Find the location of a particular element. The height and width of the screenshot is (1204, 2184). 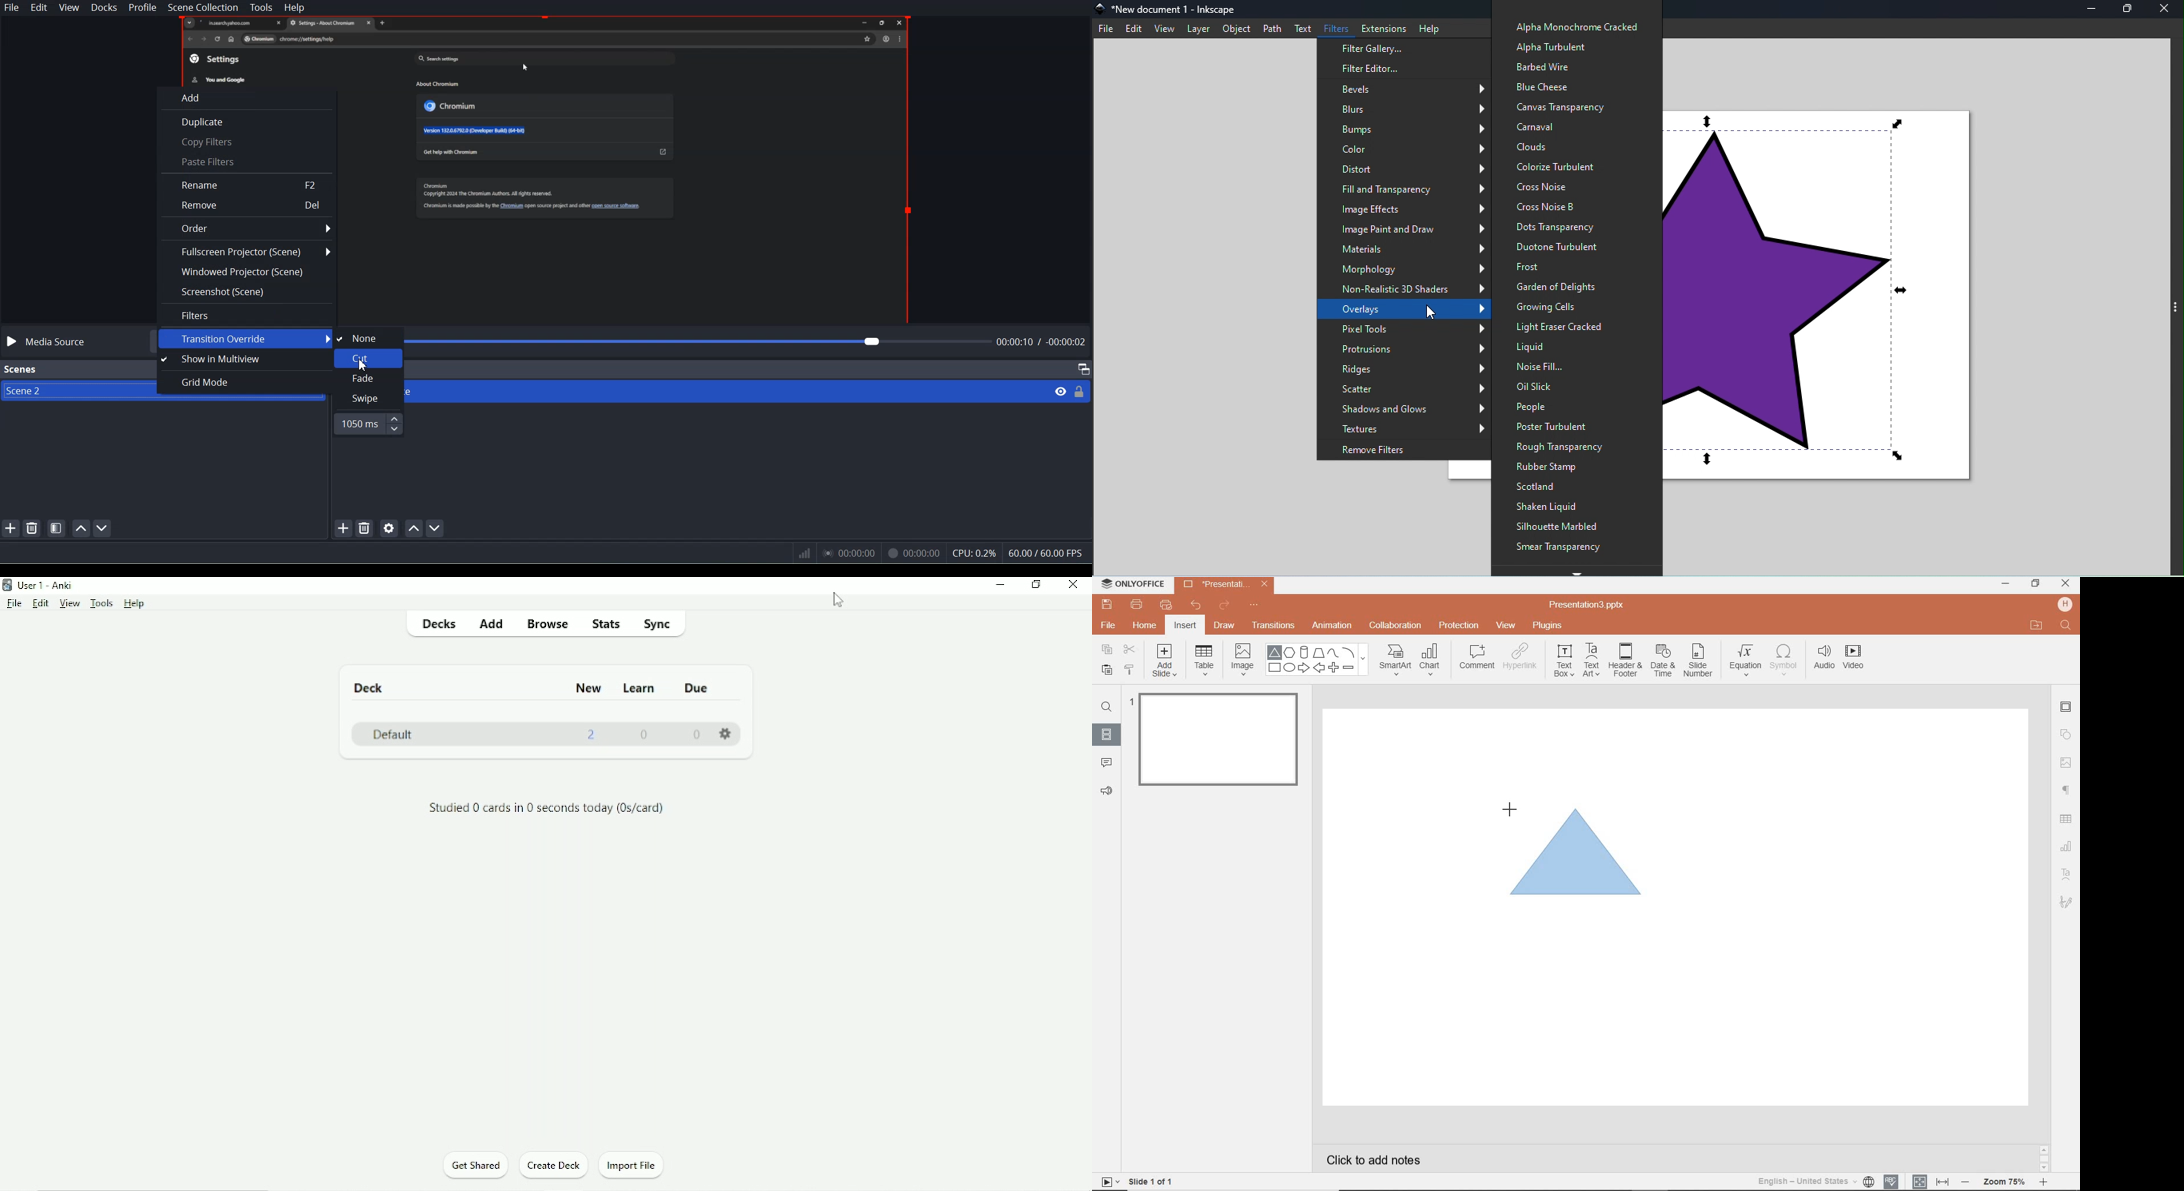

FIND is located at coordinates (1106, 709).